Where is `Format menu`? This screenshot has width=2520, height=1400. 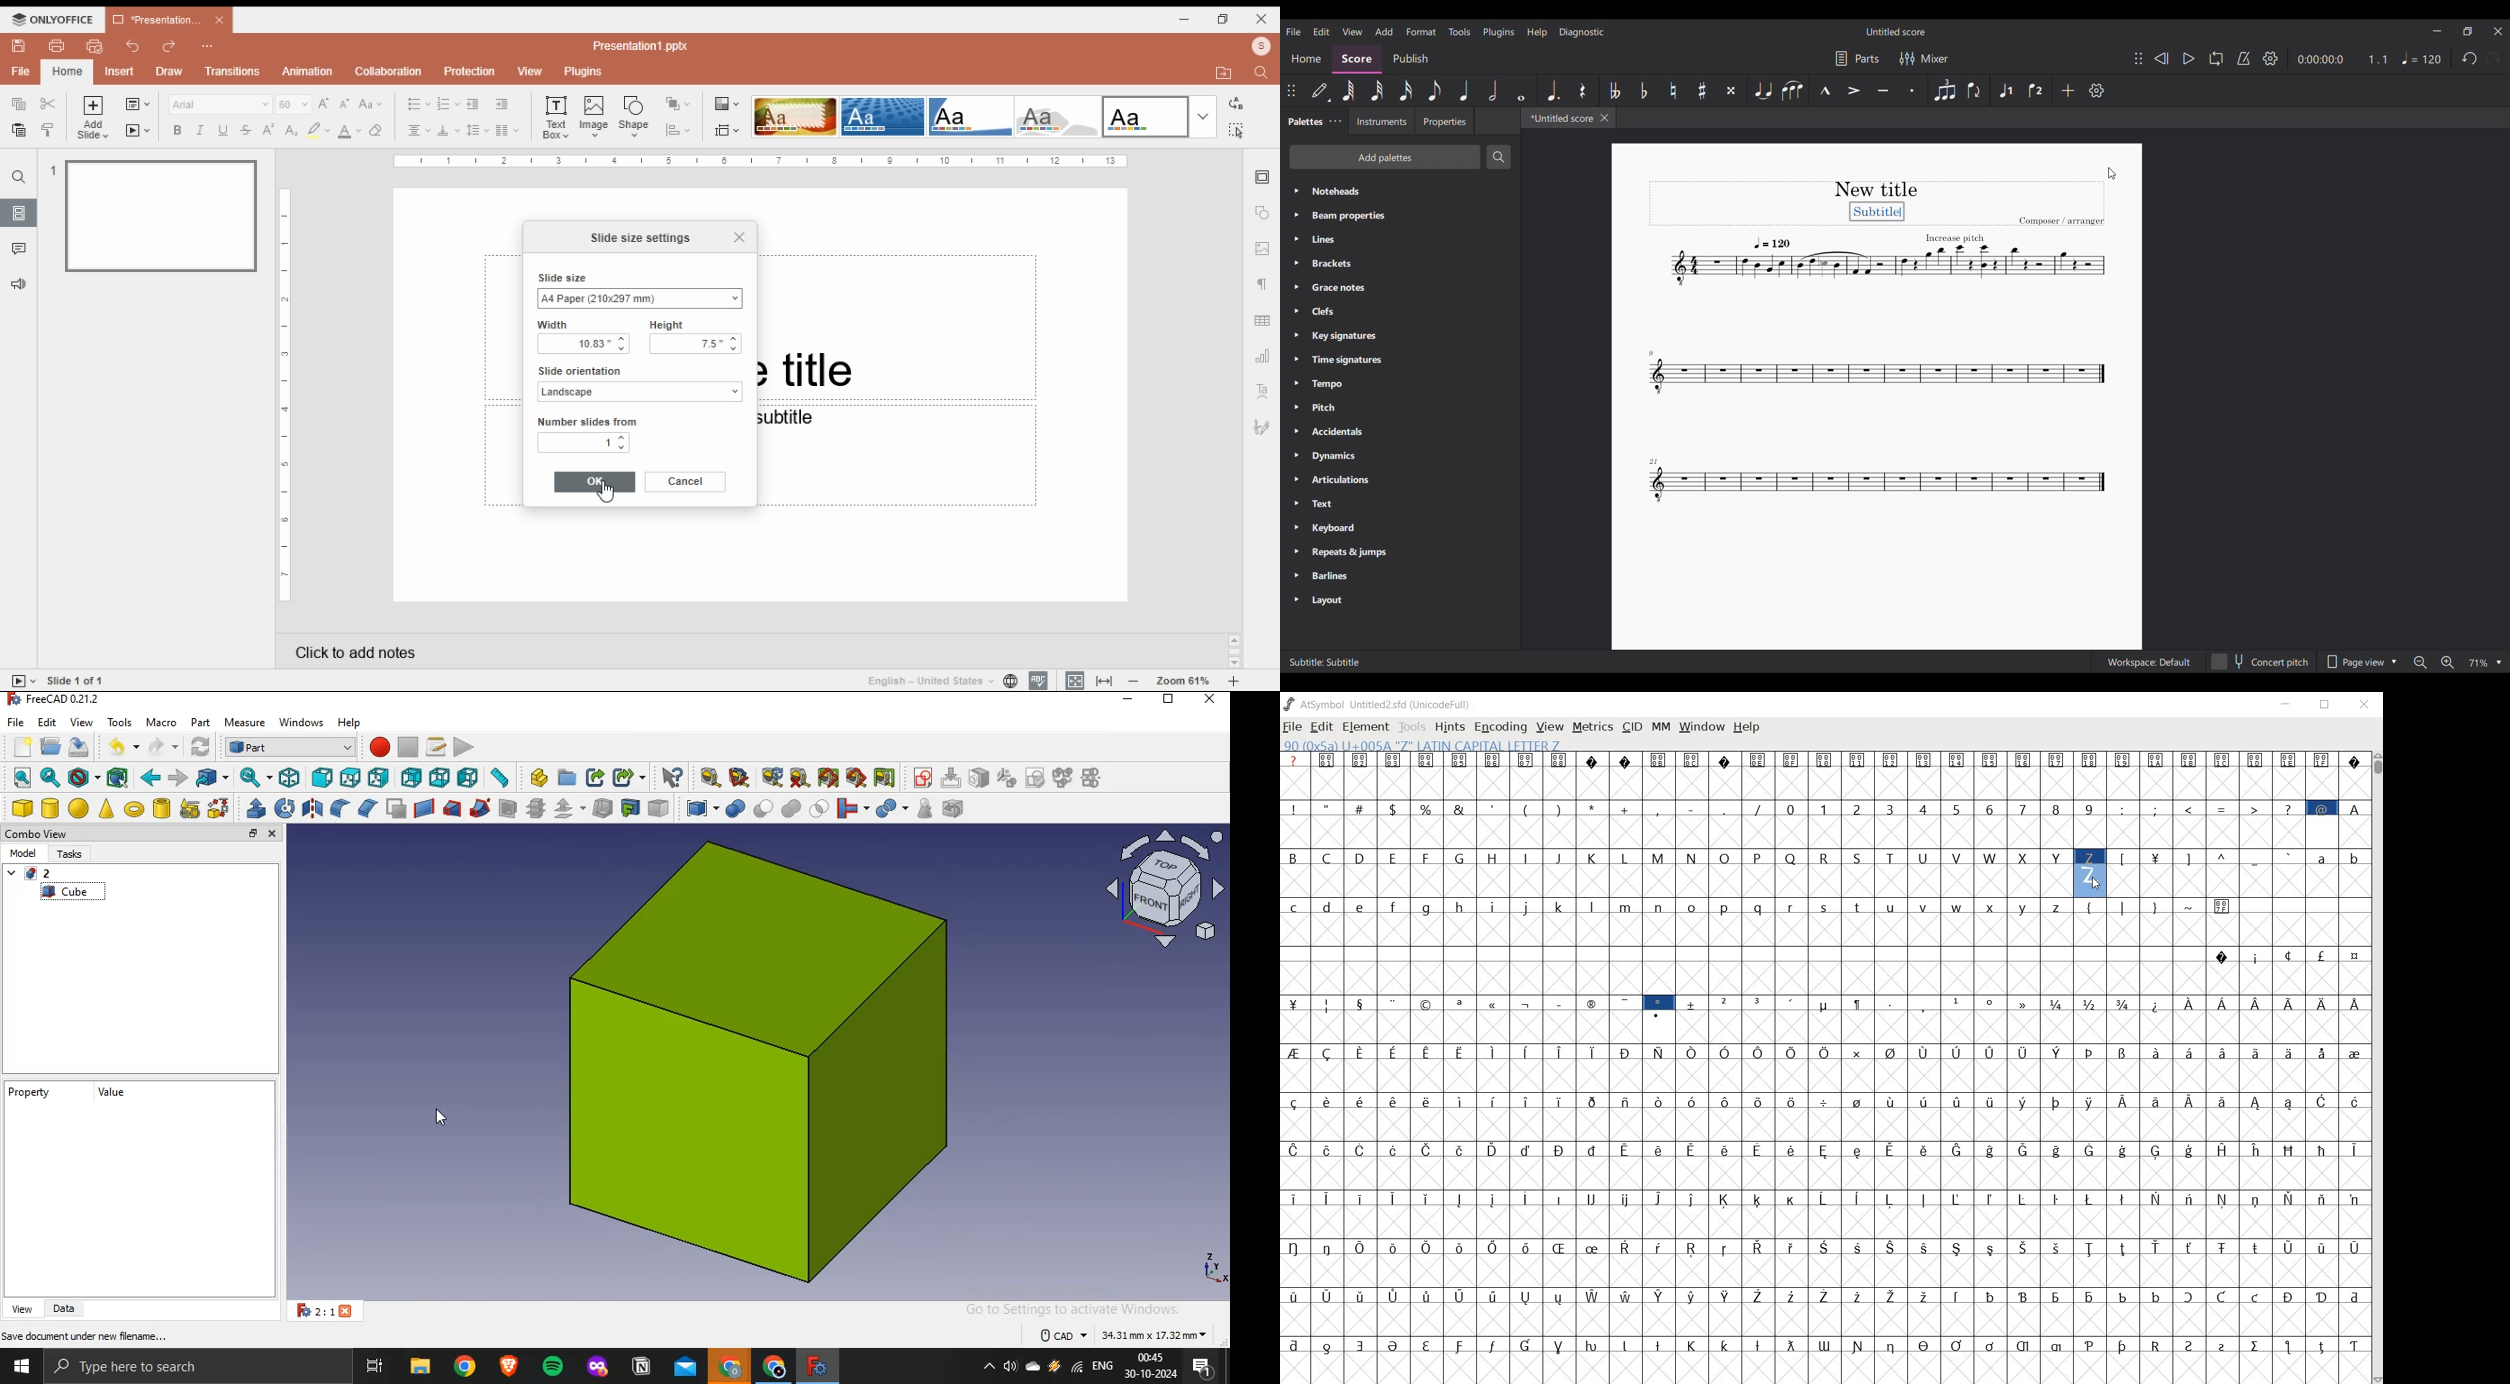
Format menu is located at coordinates (1421, 32).